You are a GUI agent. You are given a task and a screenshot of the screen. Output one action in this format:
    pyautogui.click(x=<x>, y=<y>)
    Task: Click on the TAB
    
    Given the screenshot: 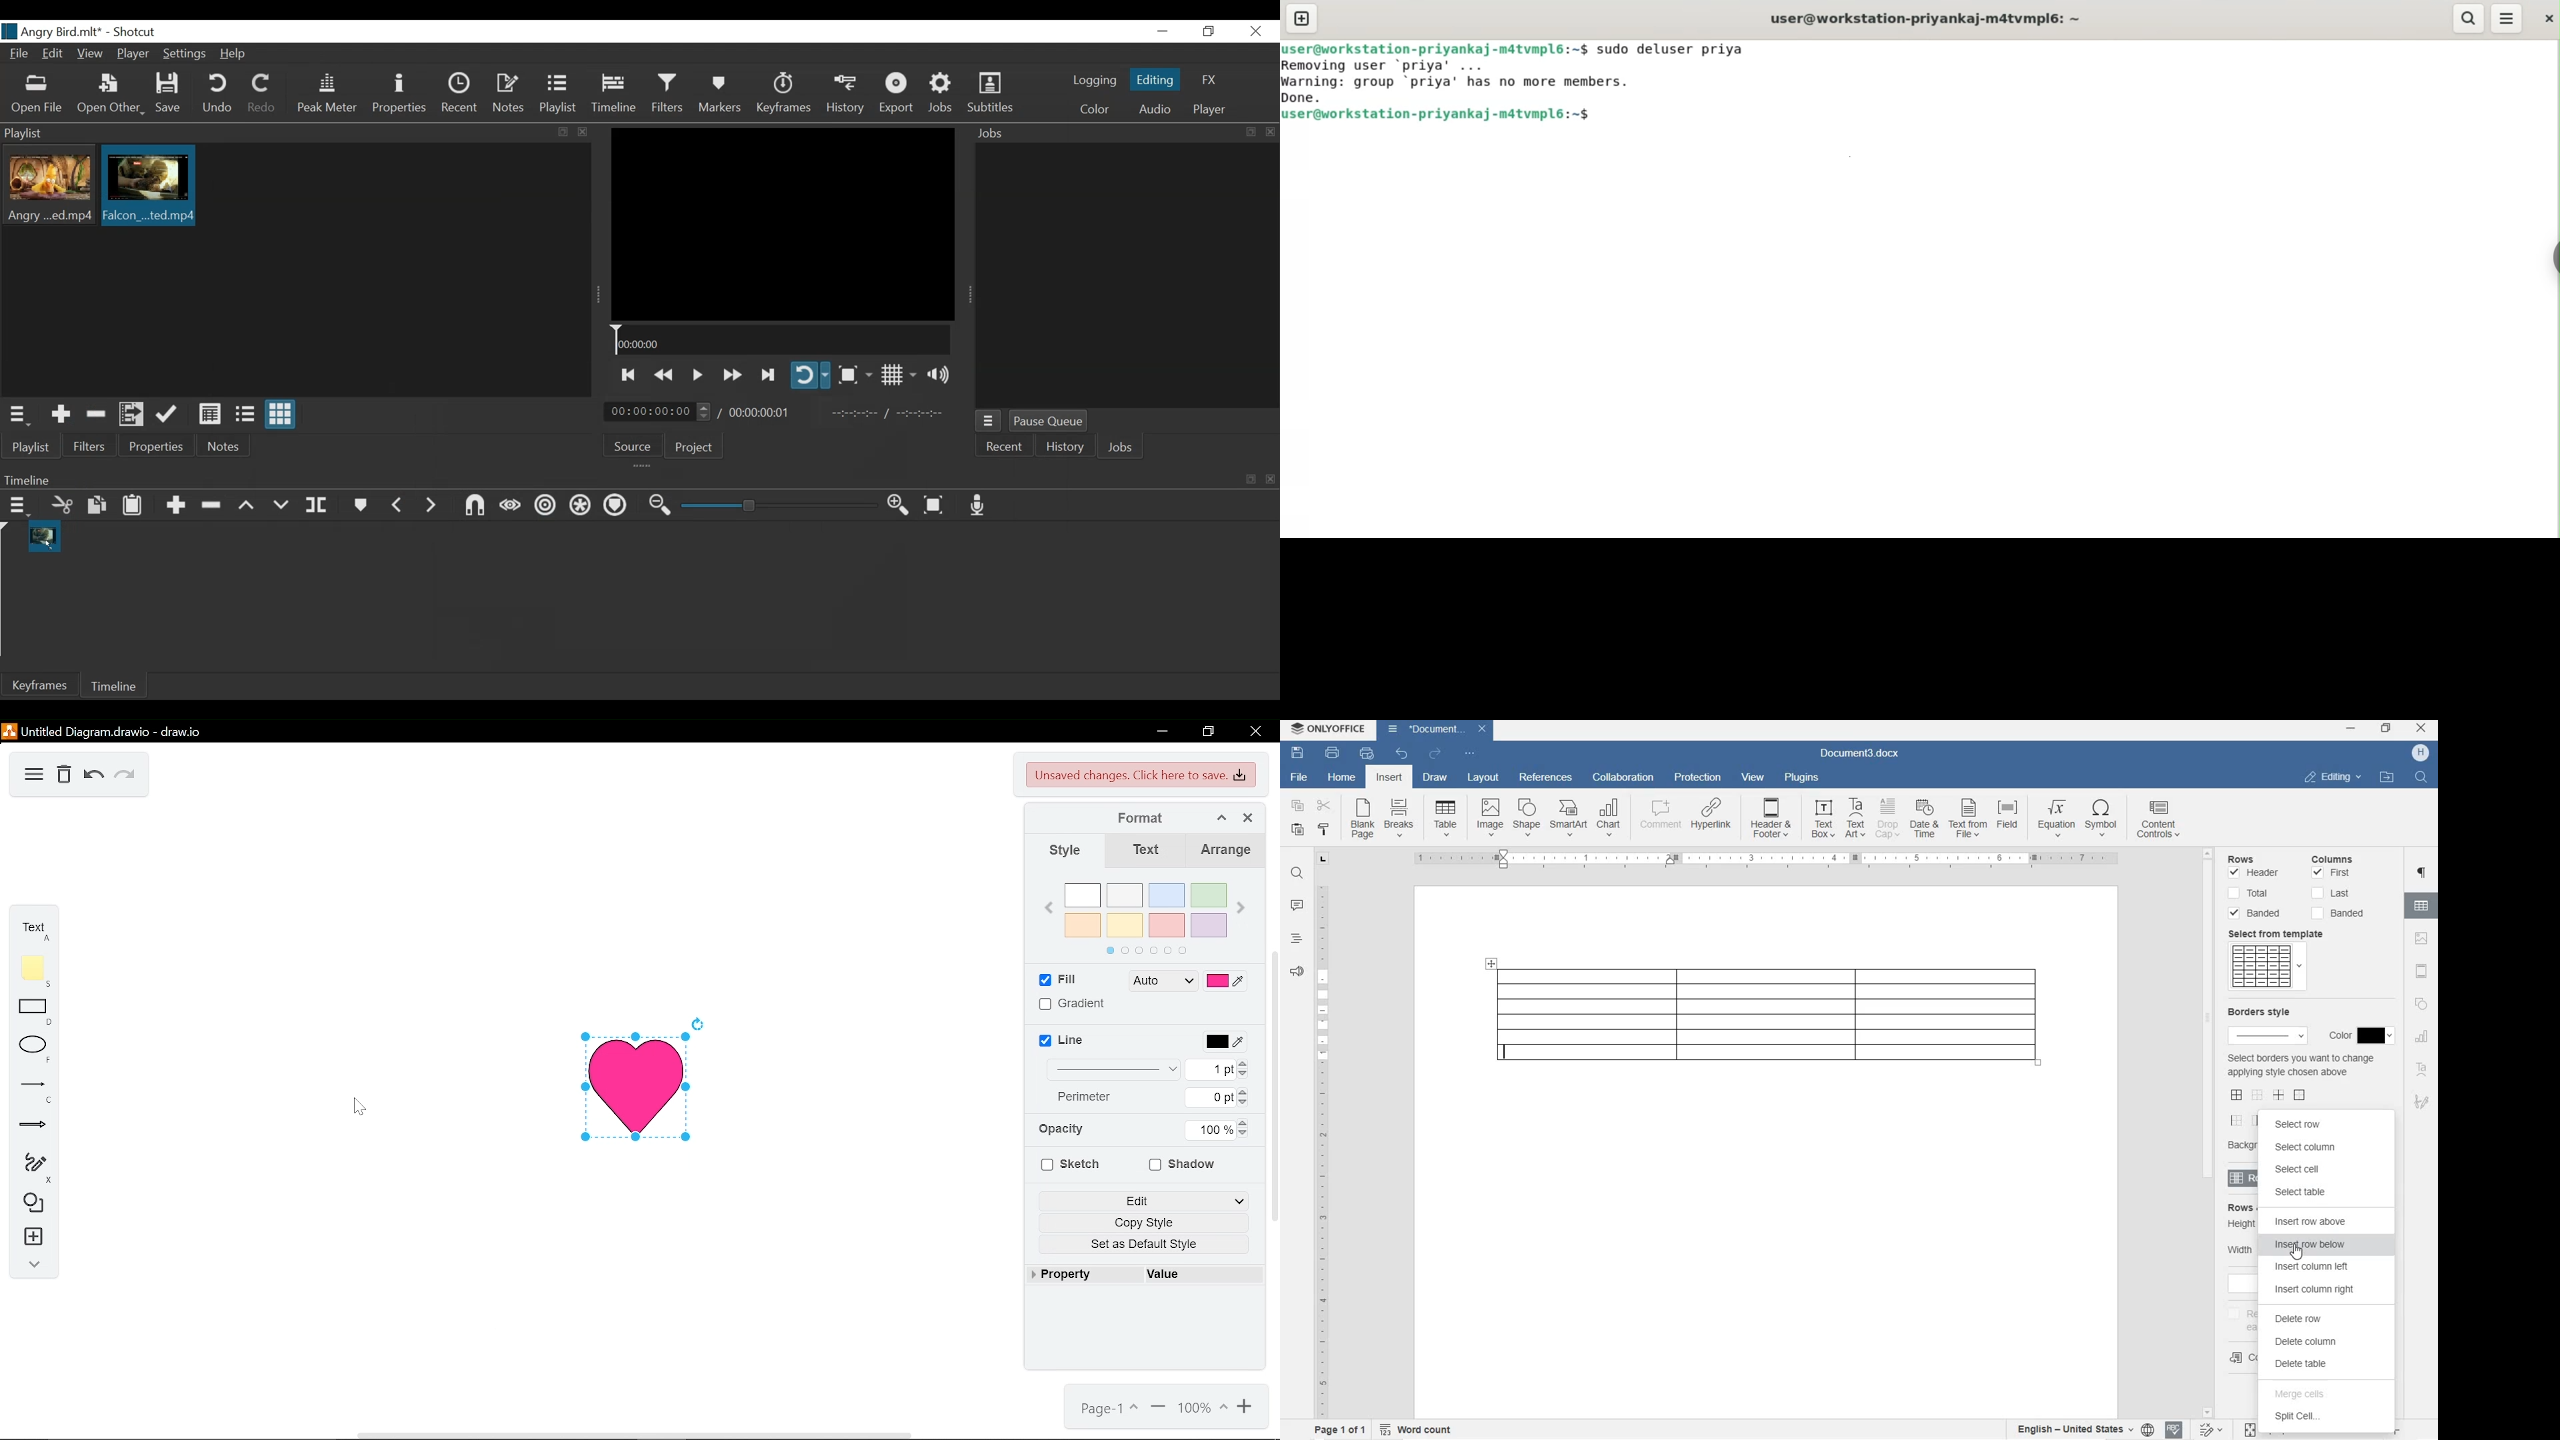 What is the action you would take?
    pyautogui.click(x=1323, y=861)
    